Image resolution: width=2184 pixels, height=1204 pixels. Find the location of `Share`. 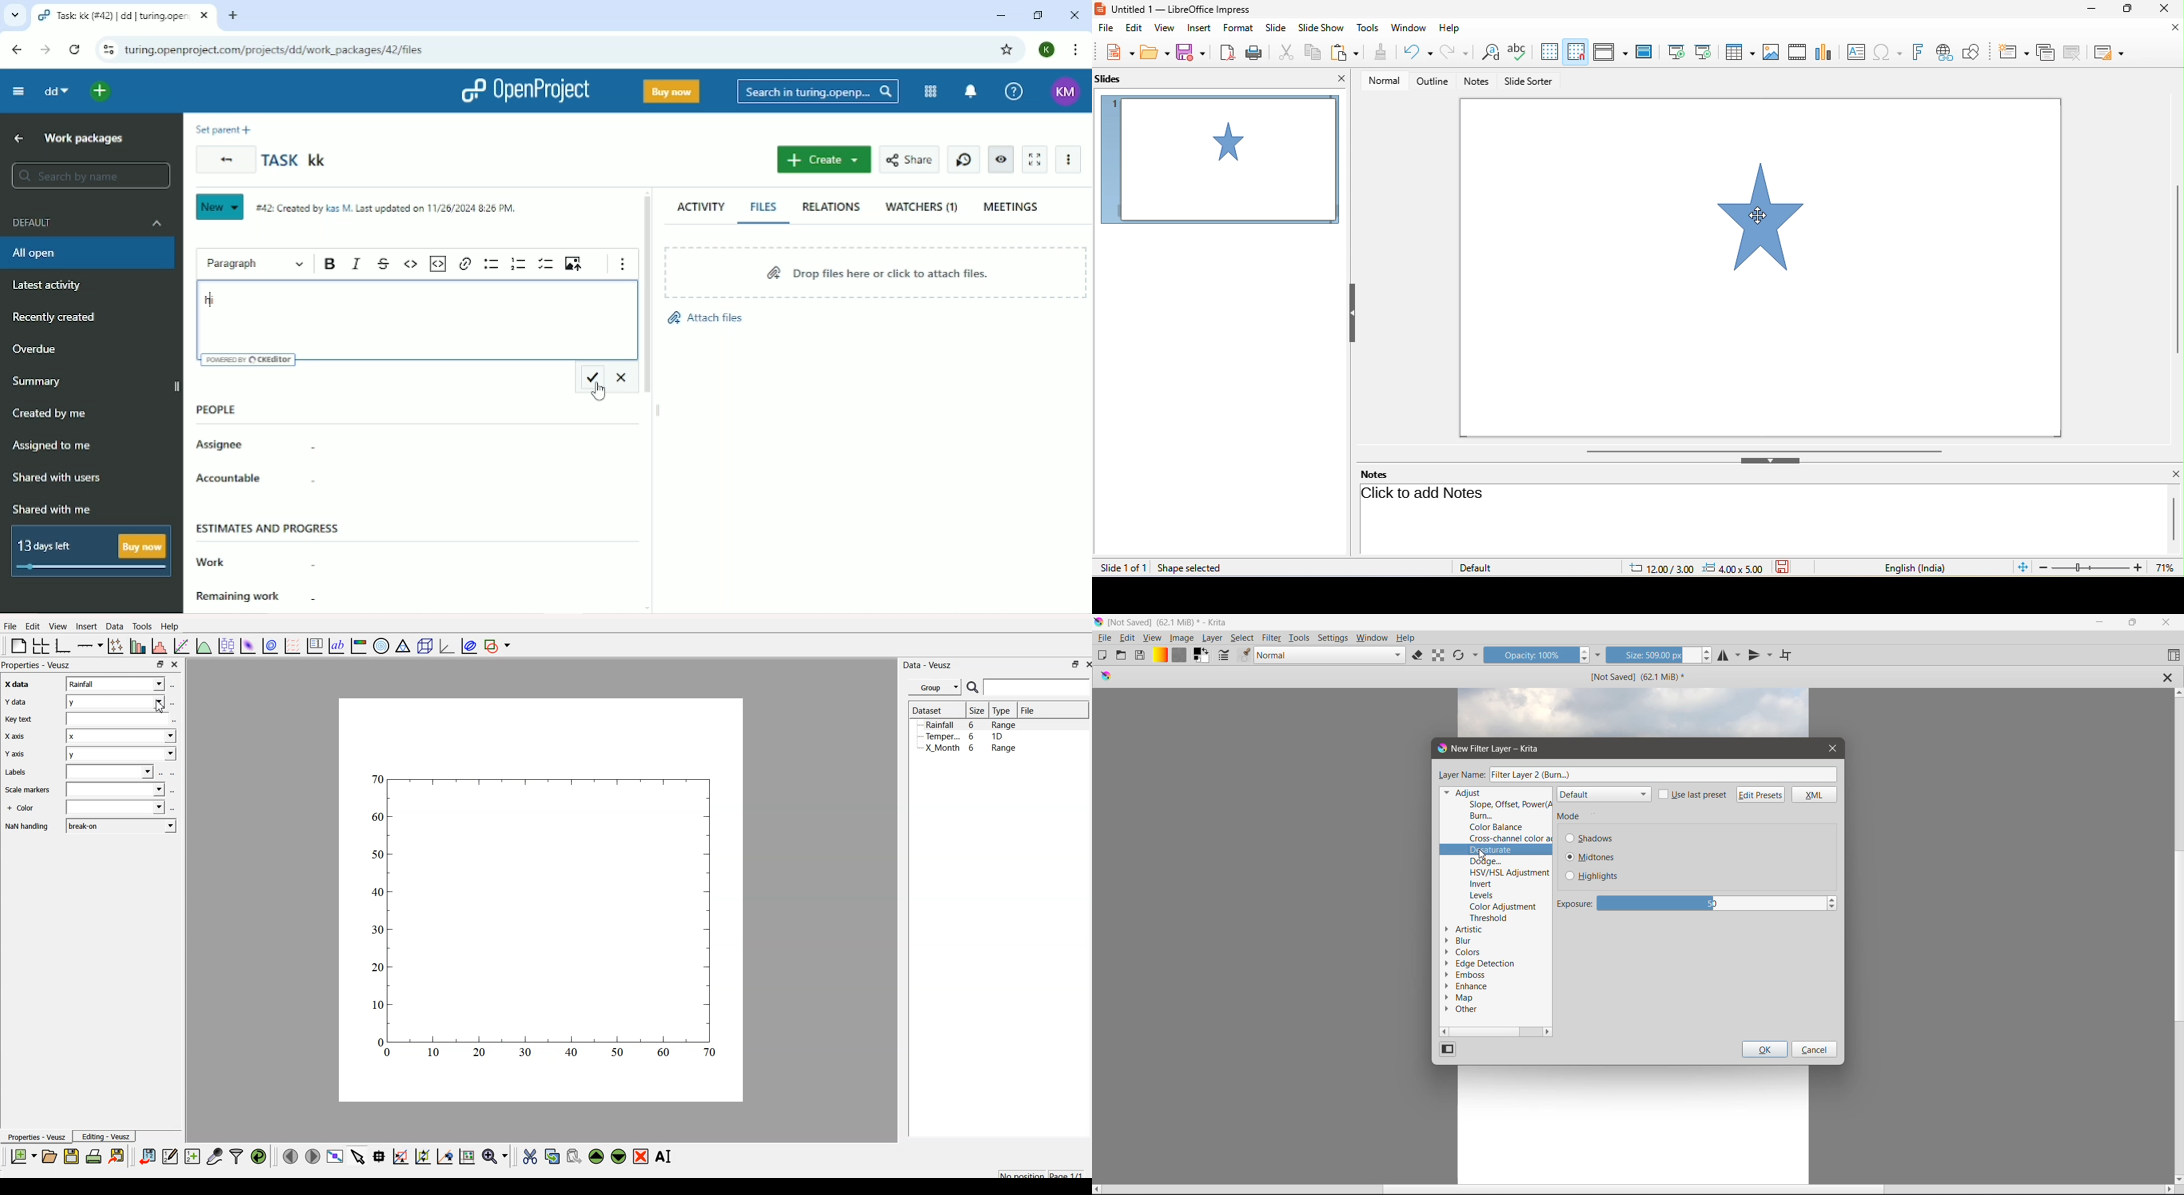

Share is located at coordinates (910, 159).